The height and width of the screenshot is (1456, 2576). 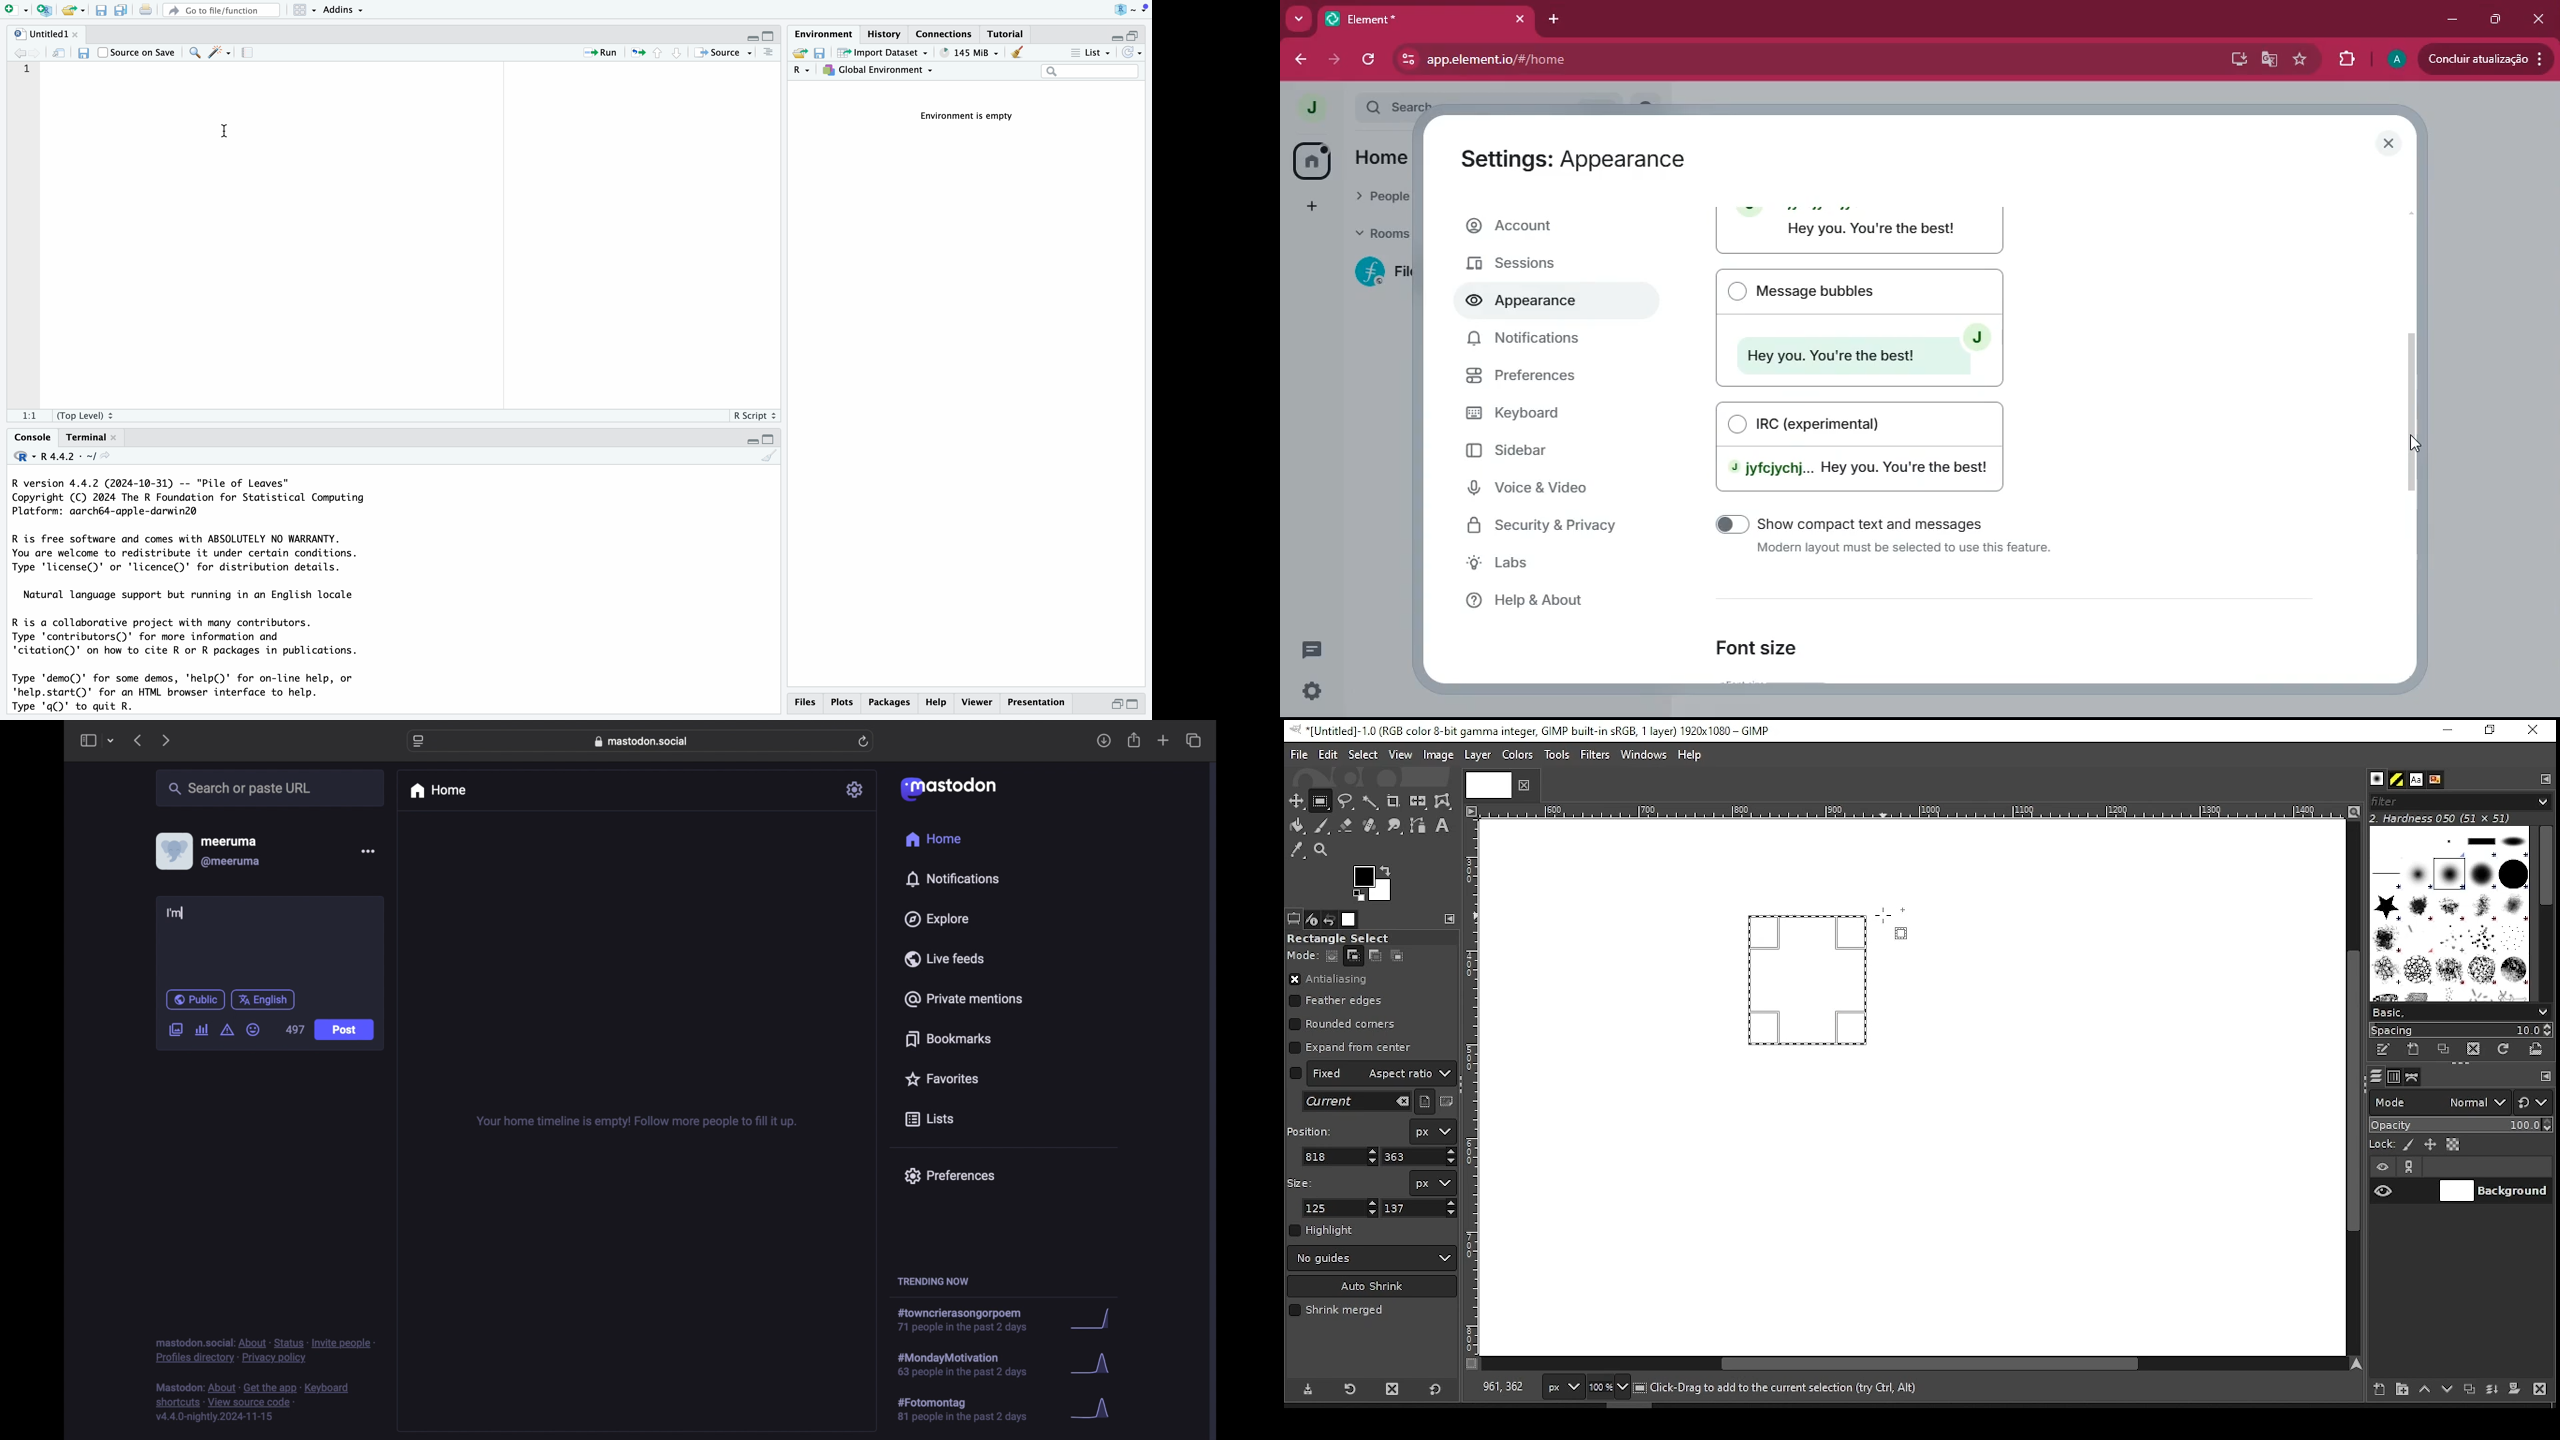 I want to click on minimize, so click(x=745, y=34).